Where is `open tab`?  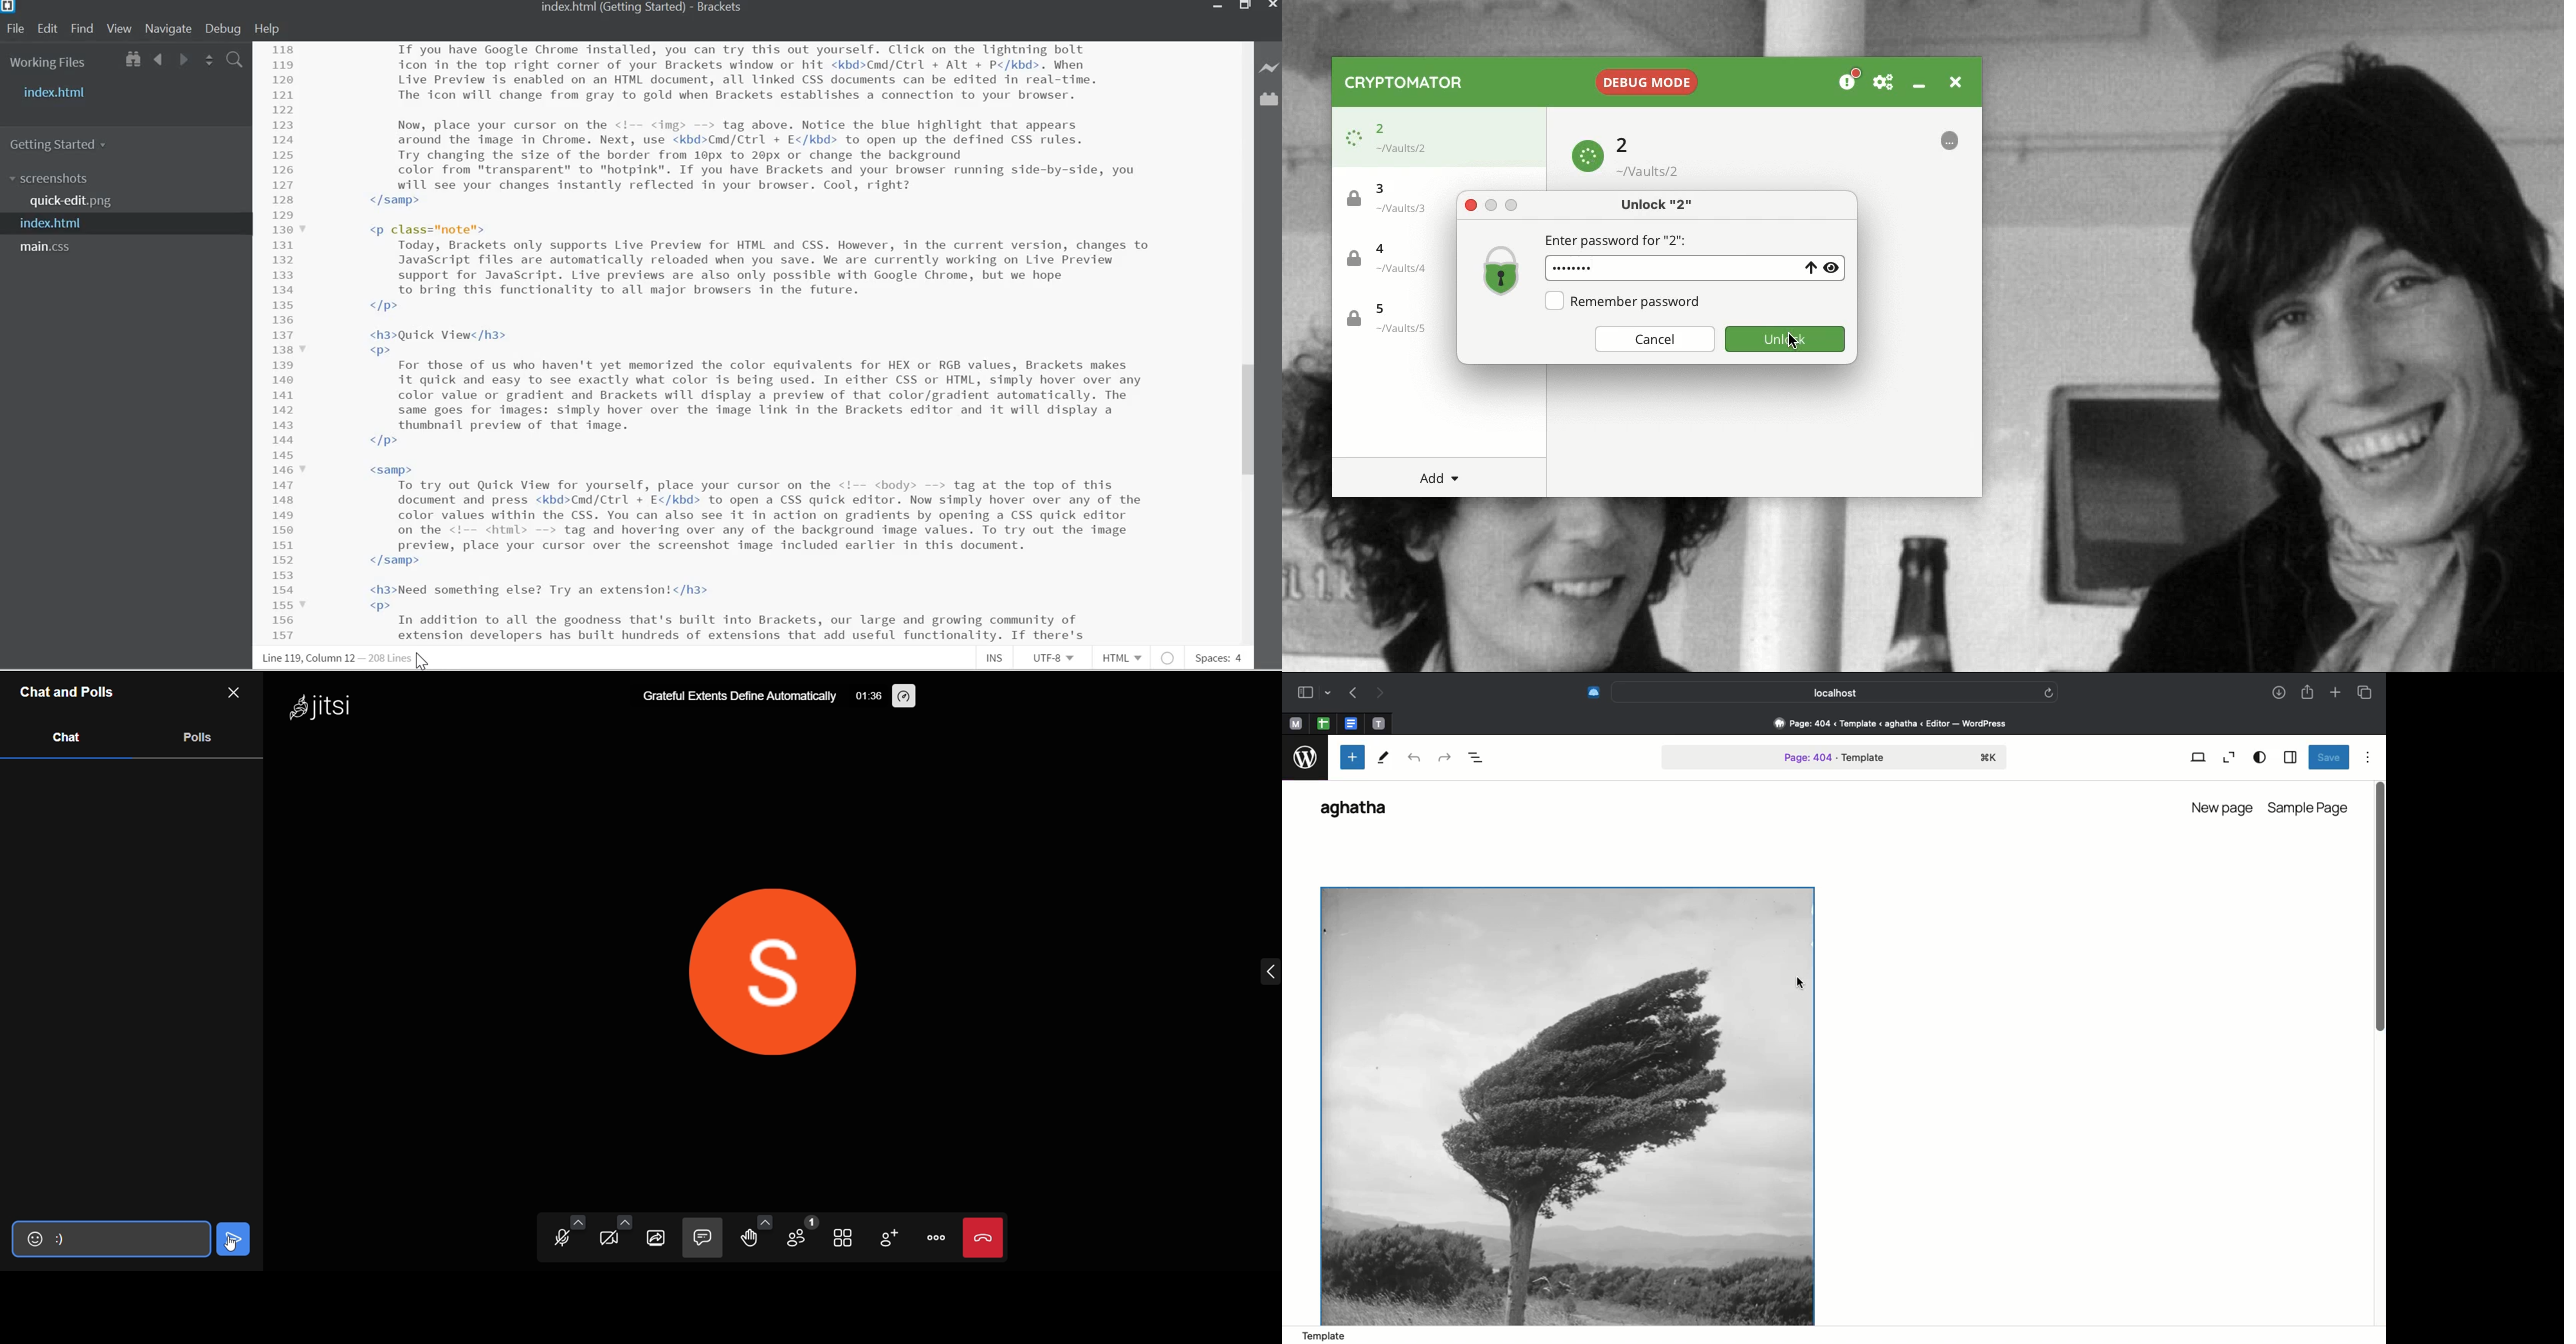 open tab is located at coordinates (1295, 724).